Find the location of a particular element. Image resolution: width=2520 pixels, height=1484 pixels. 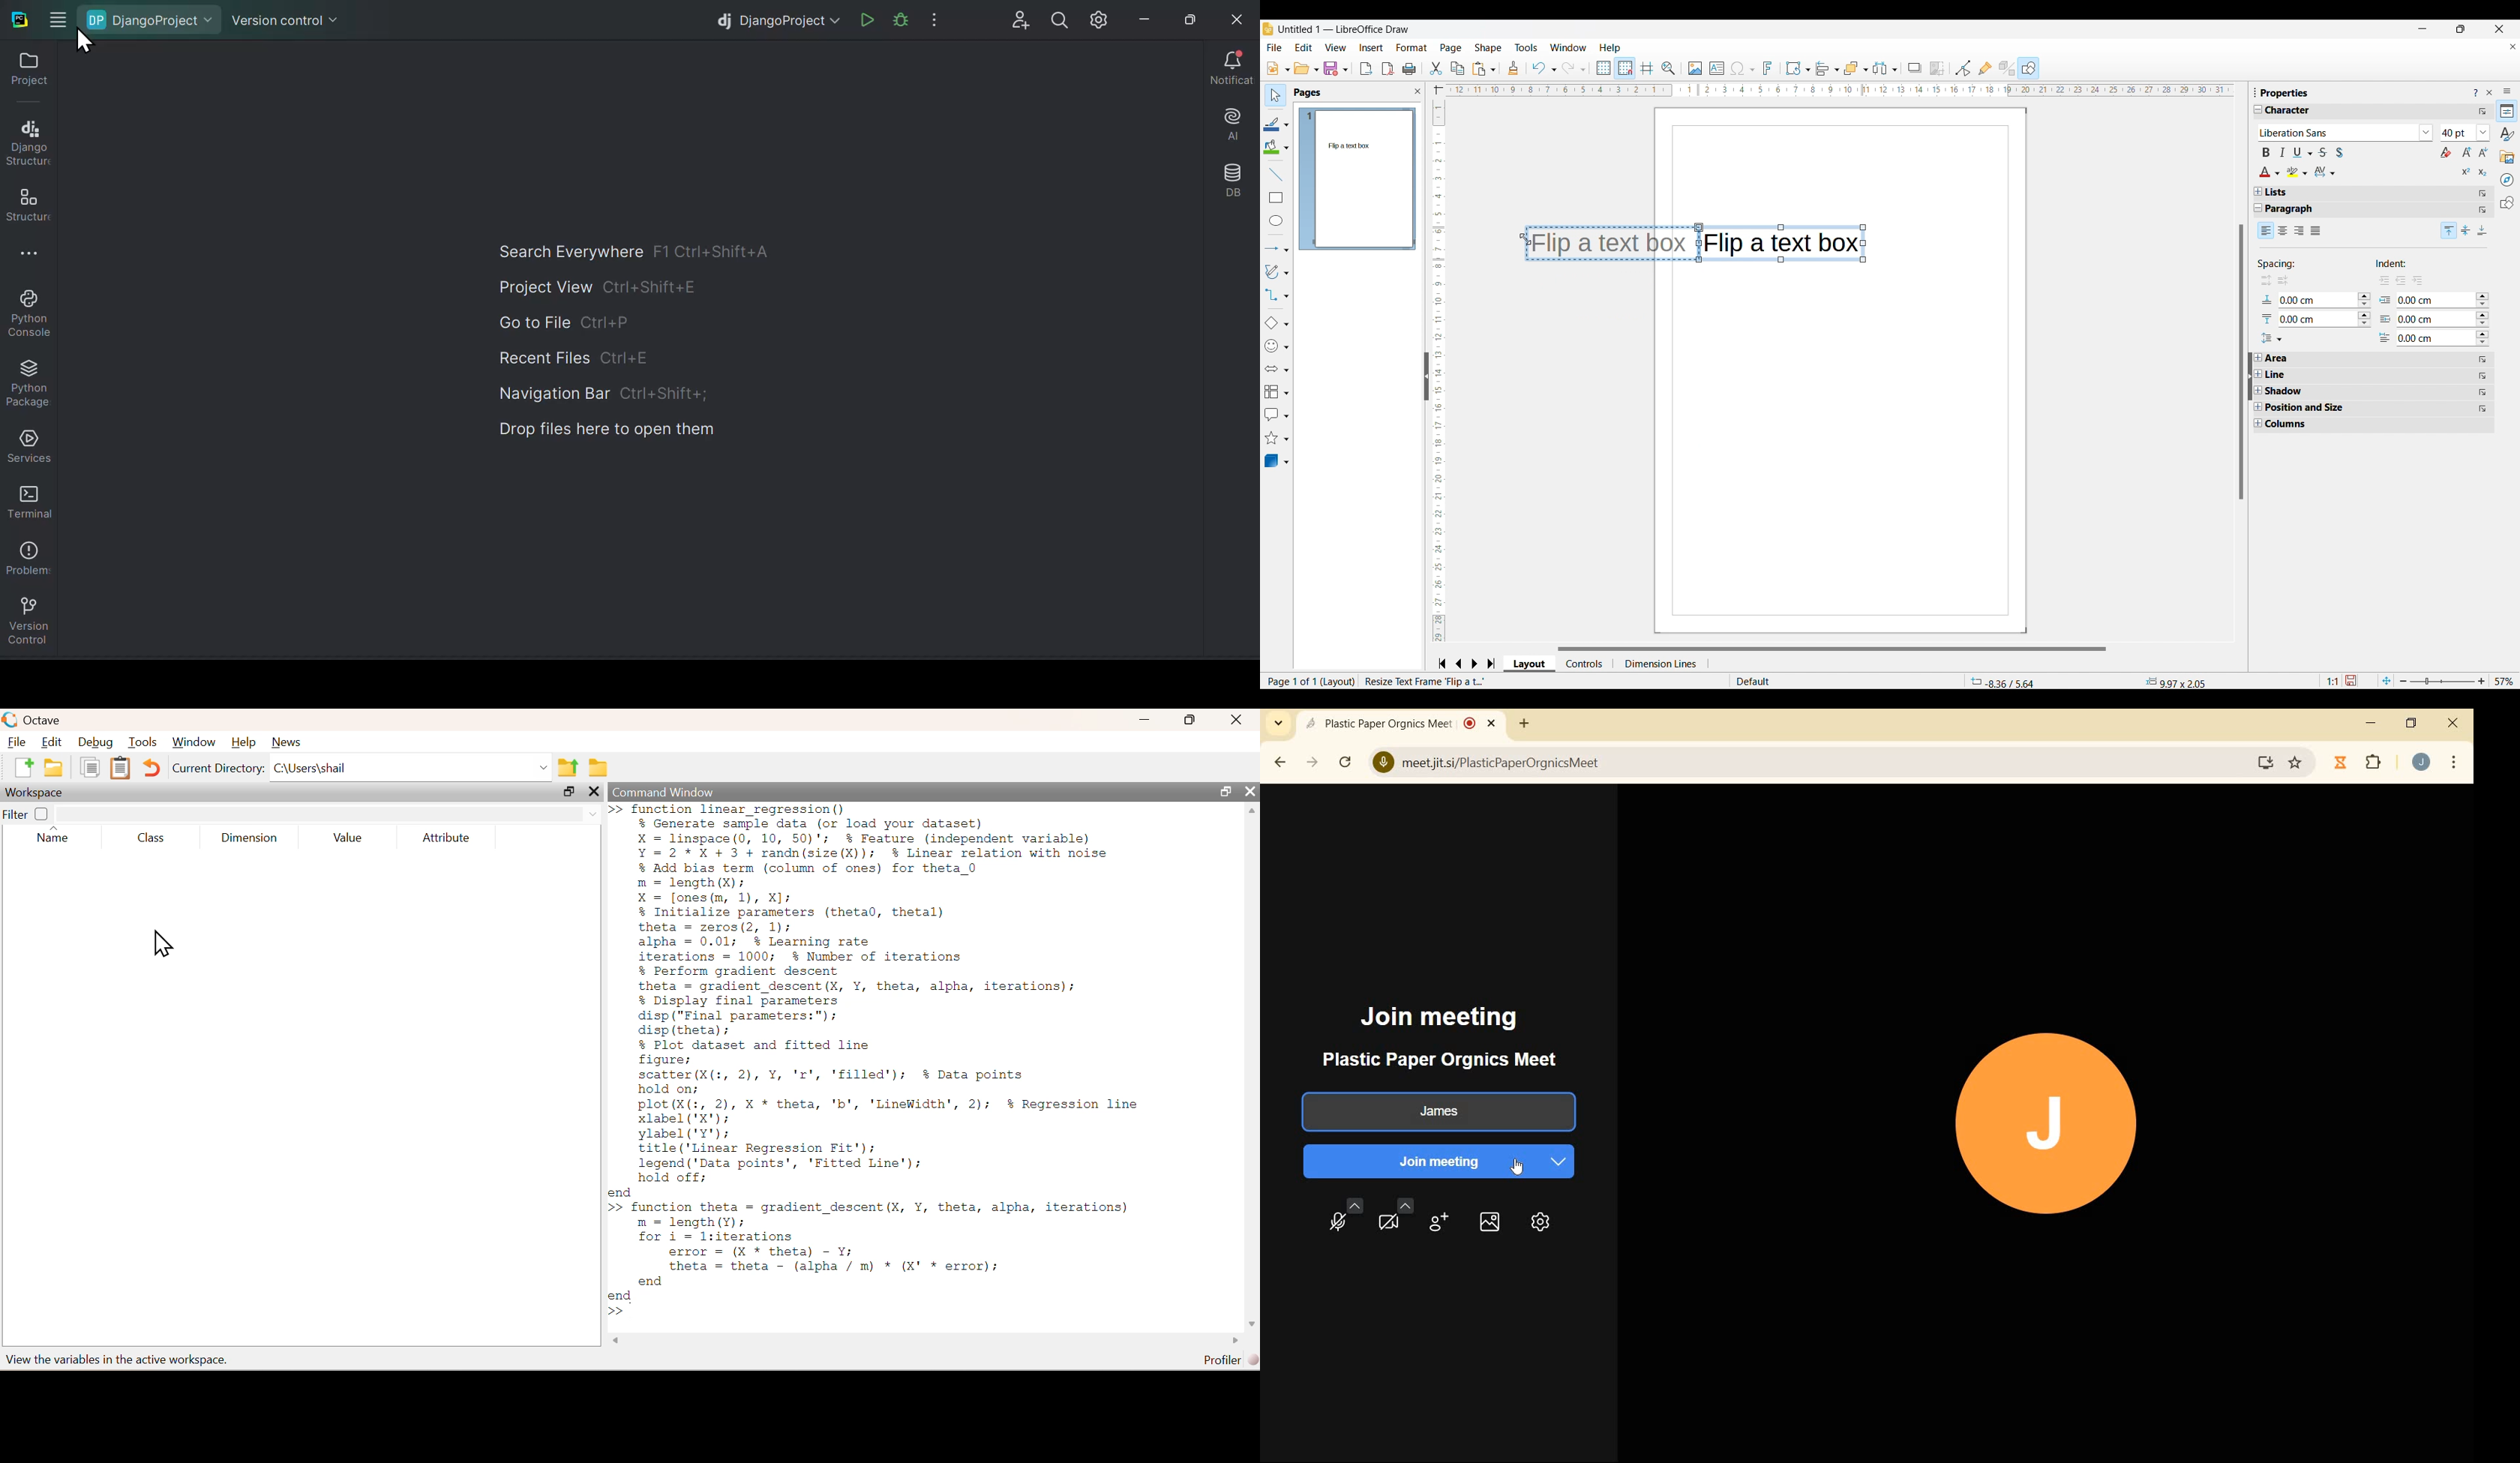

Problems is located at coordinates (26, 554).